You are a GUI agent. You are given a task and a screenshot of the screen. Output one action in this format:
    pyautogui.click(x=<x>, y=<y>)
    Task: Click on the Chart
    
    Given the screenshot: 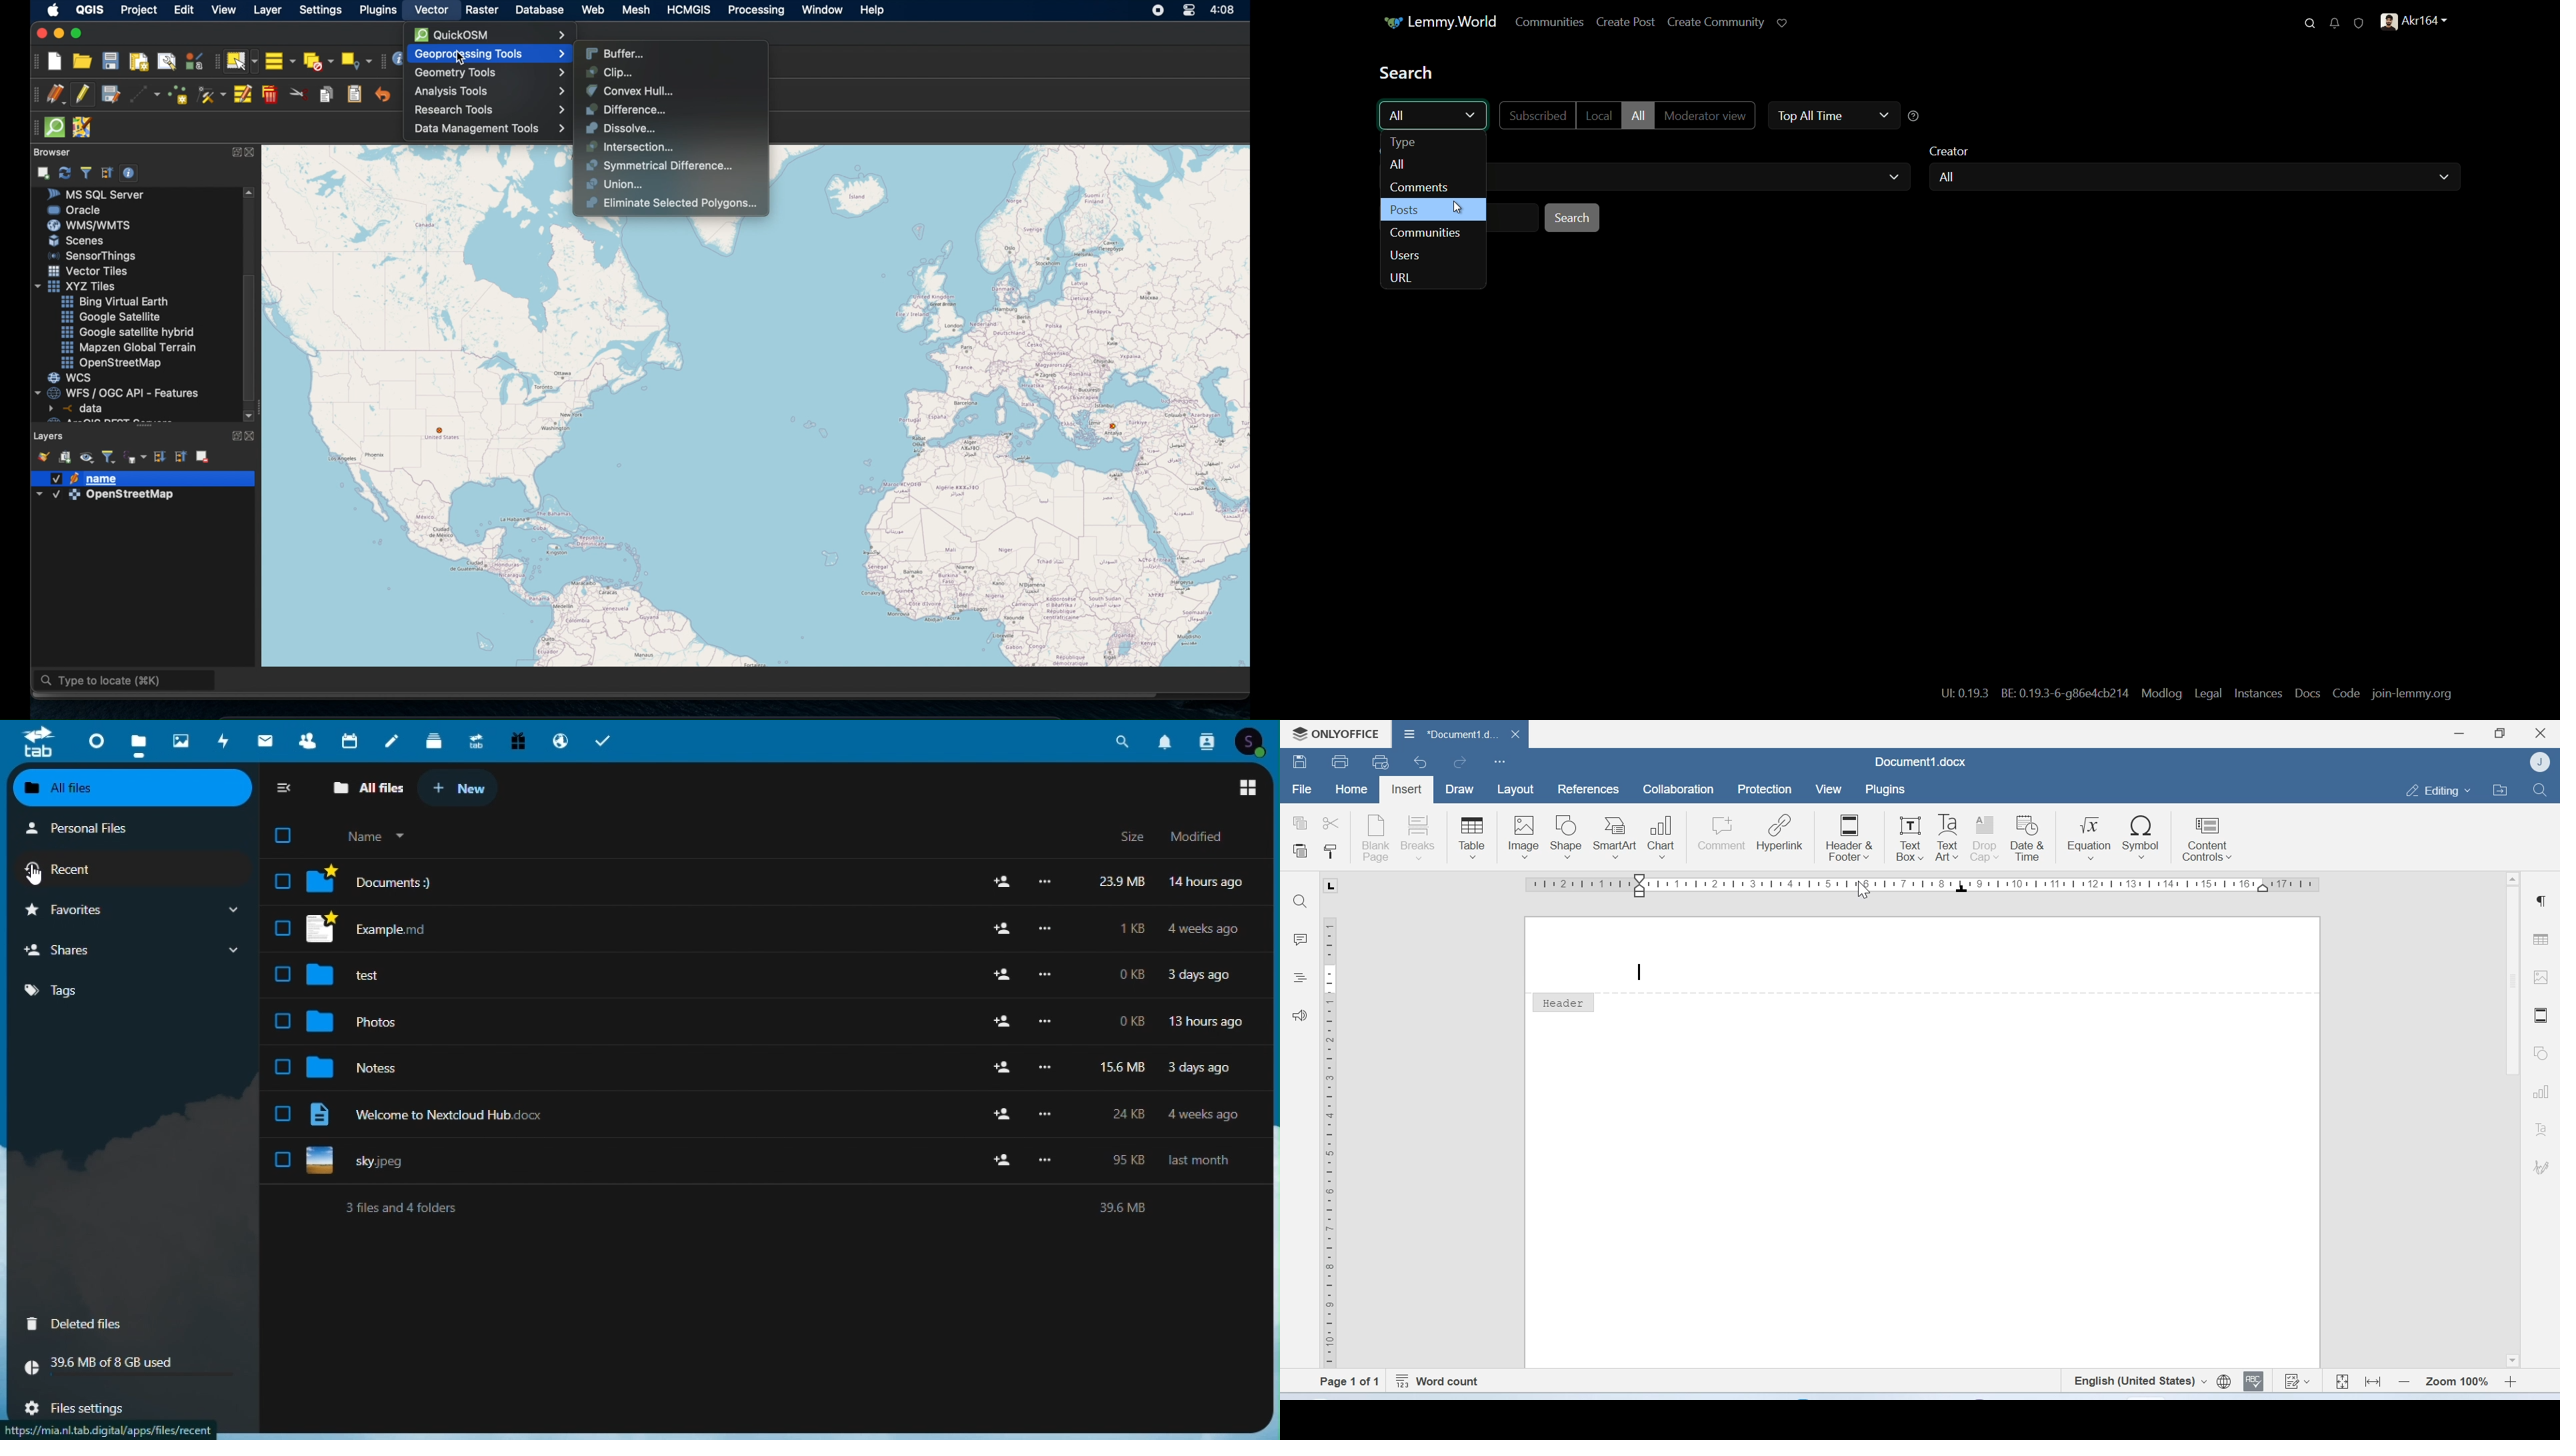 What is the action you would take?
    pyautogui.click(x=1666, y=835)
    